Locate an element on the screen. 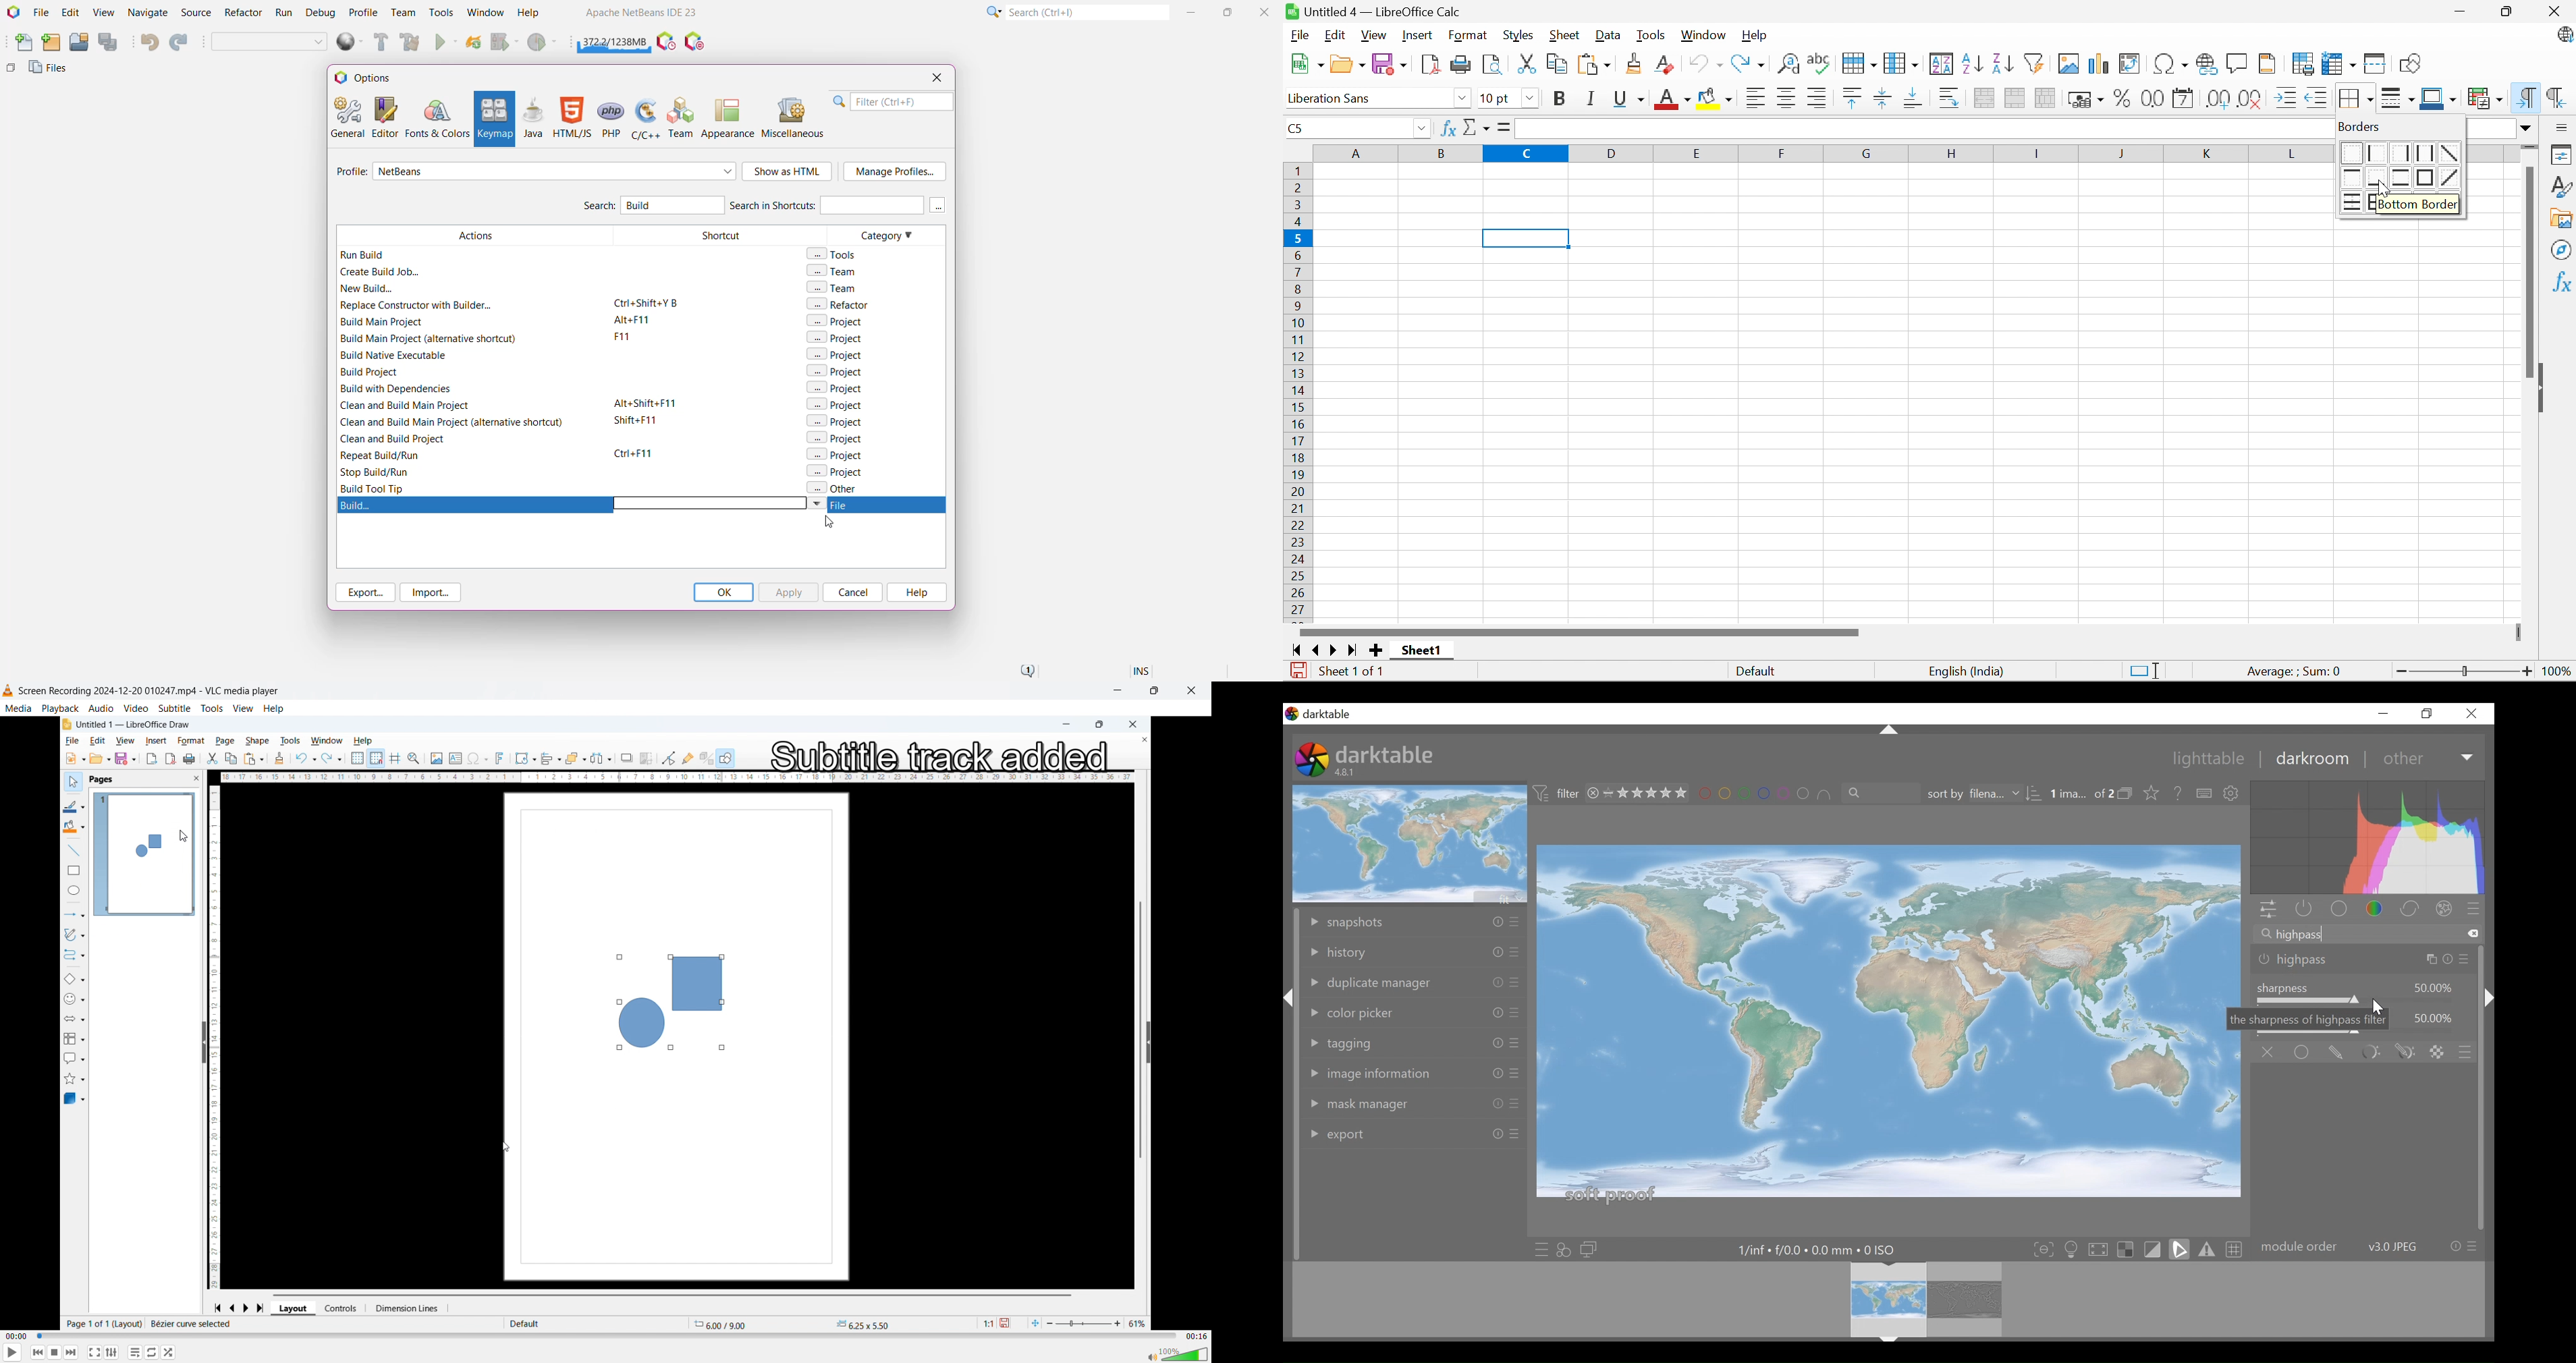  Bottom border is located at coordinates (2379, 177).